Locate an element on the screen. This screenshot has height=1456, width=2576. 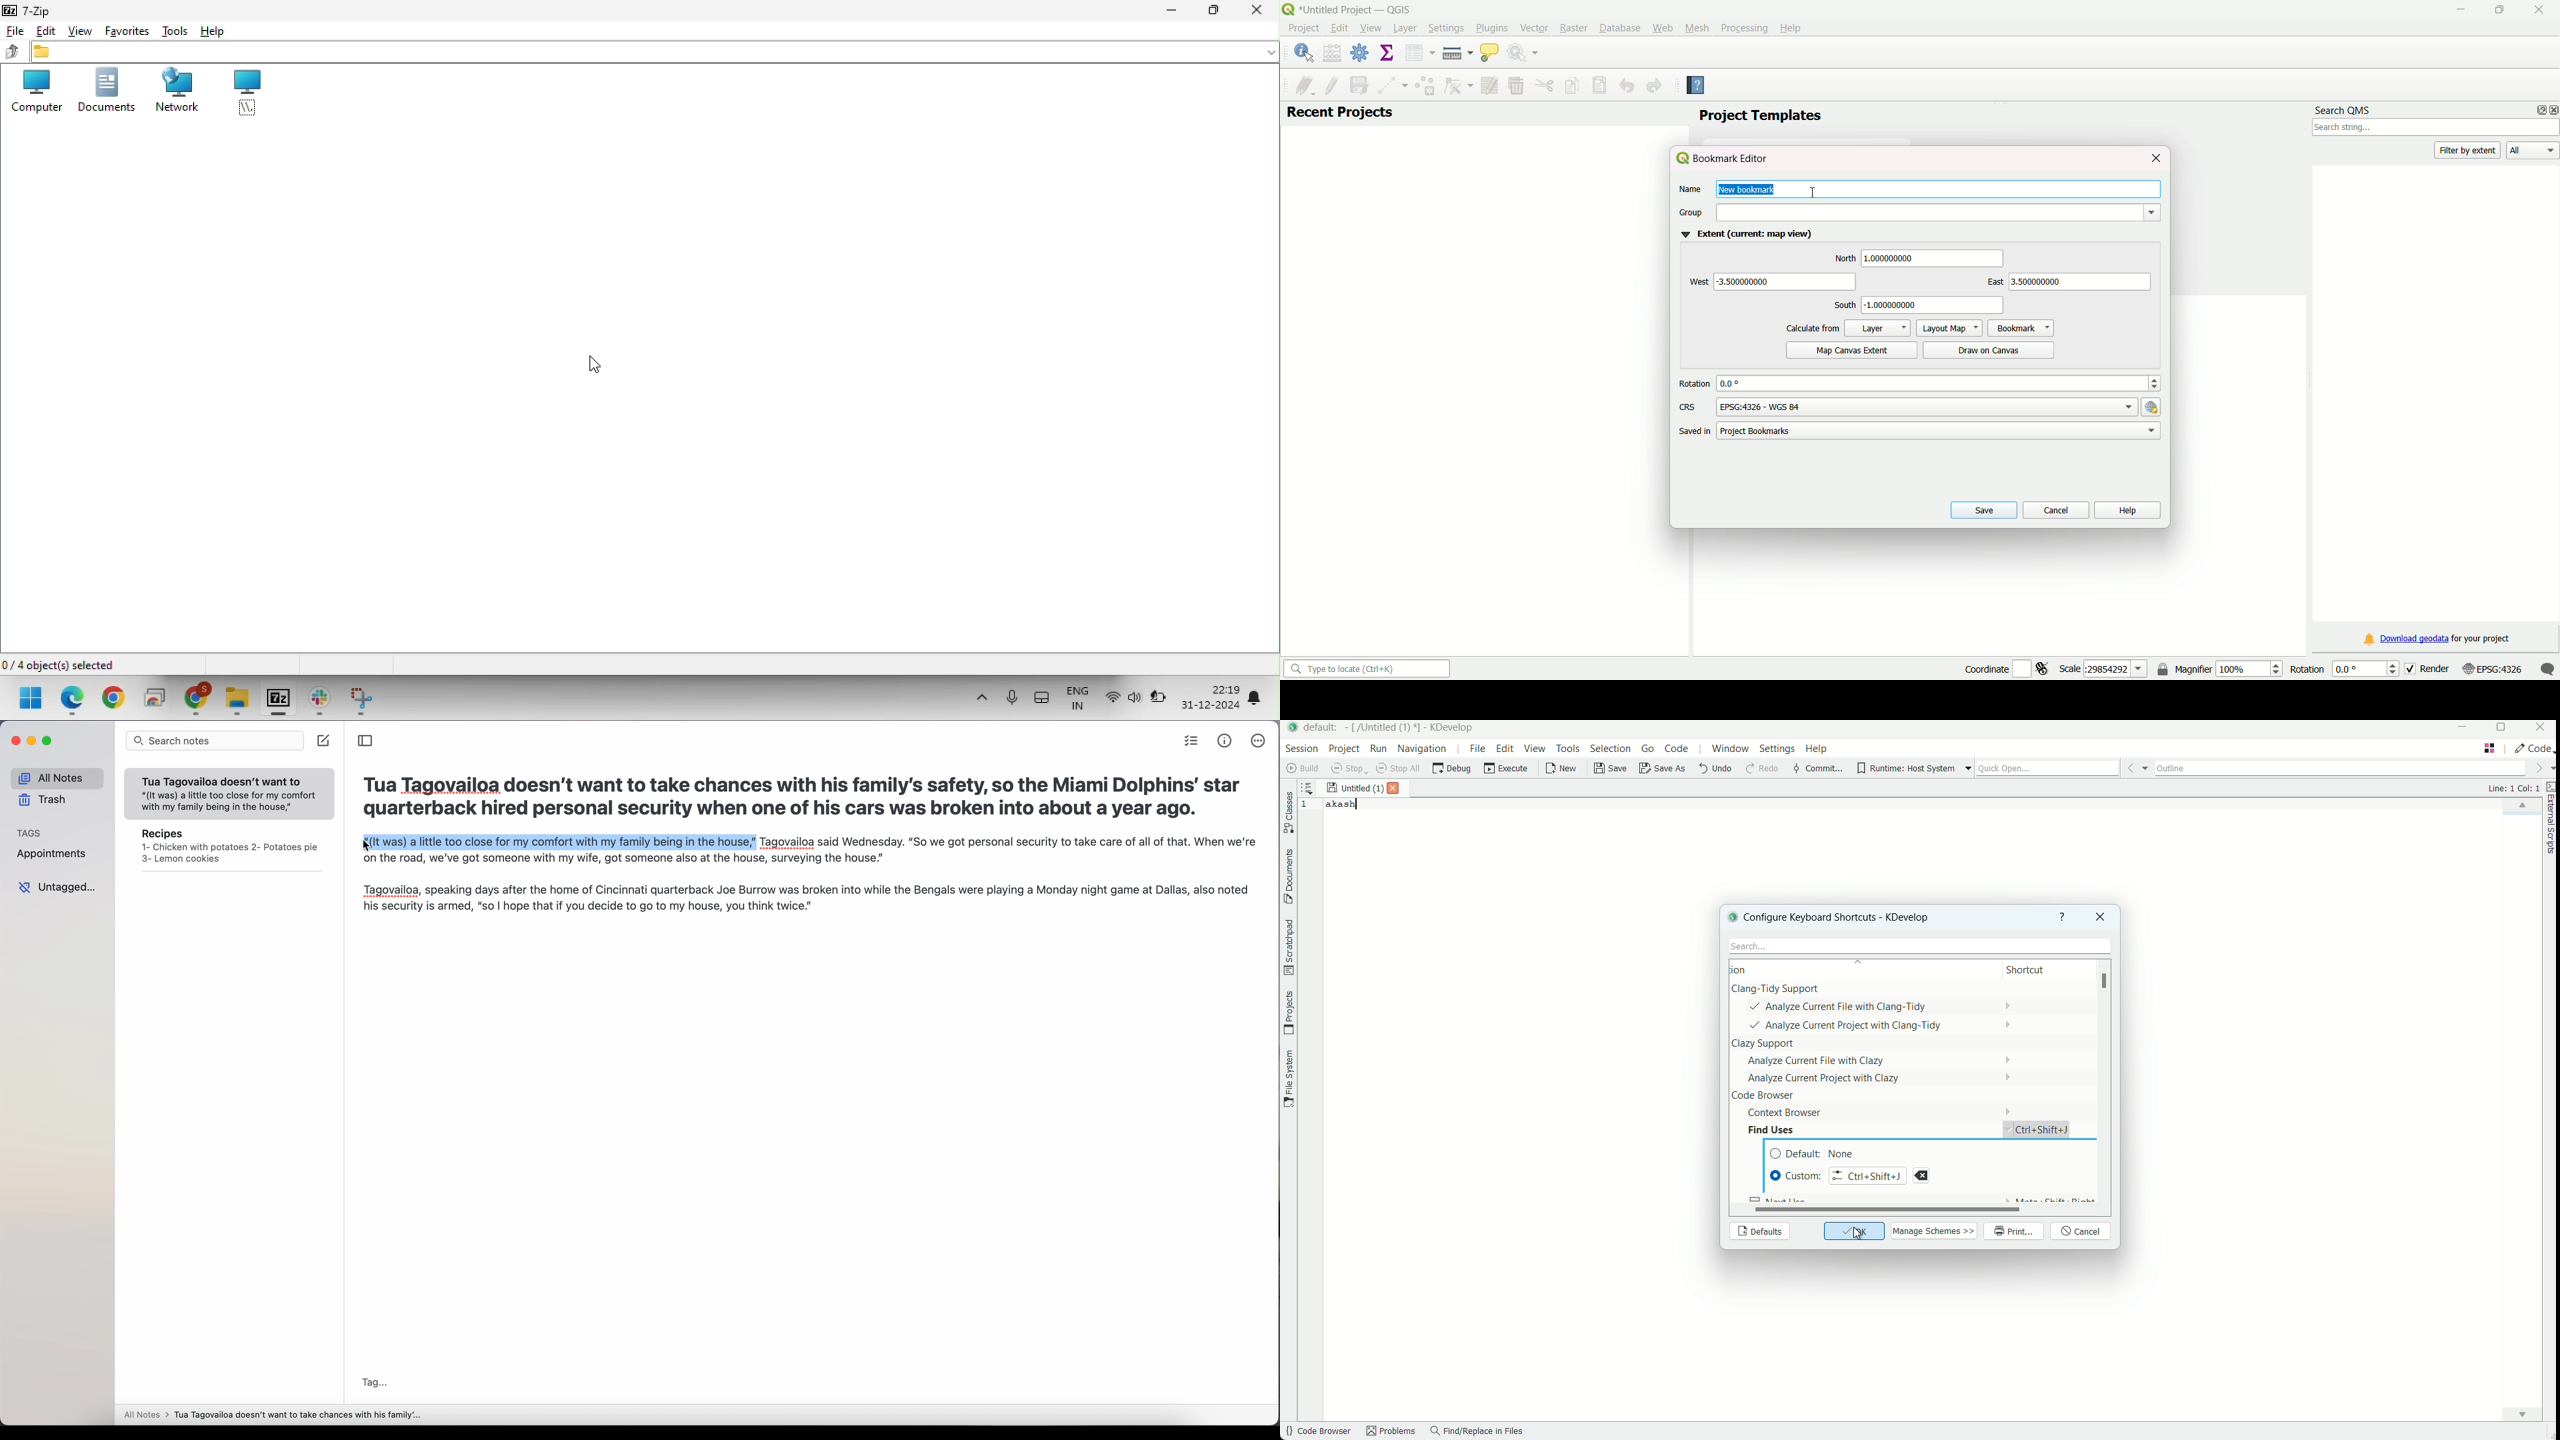
text box is located at coordinates (1788, 281).